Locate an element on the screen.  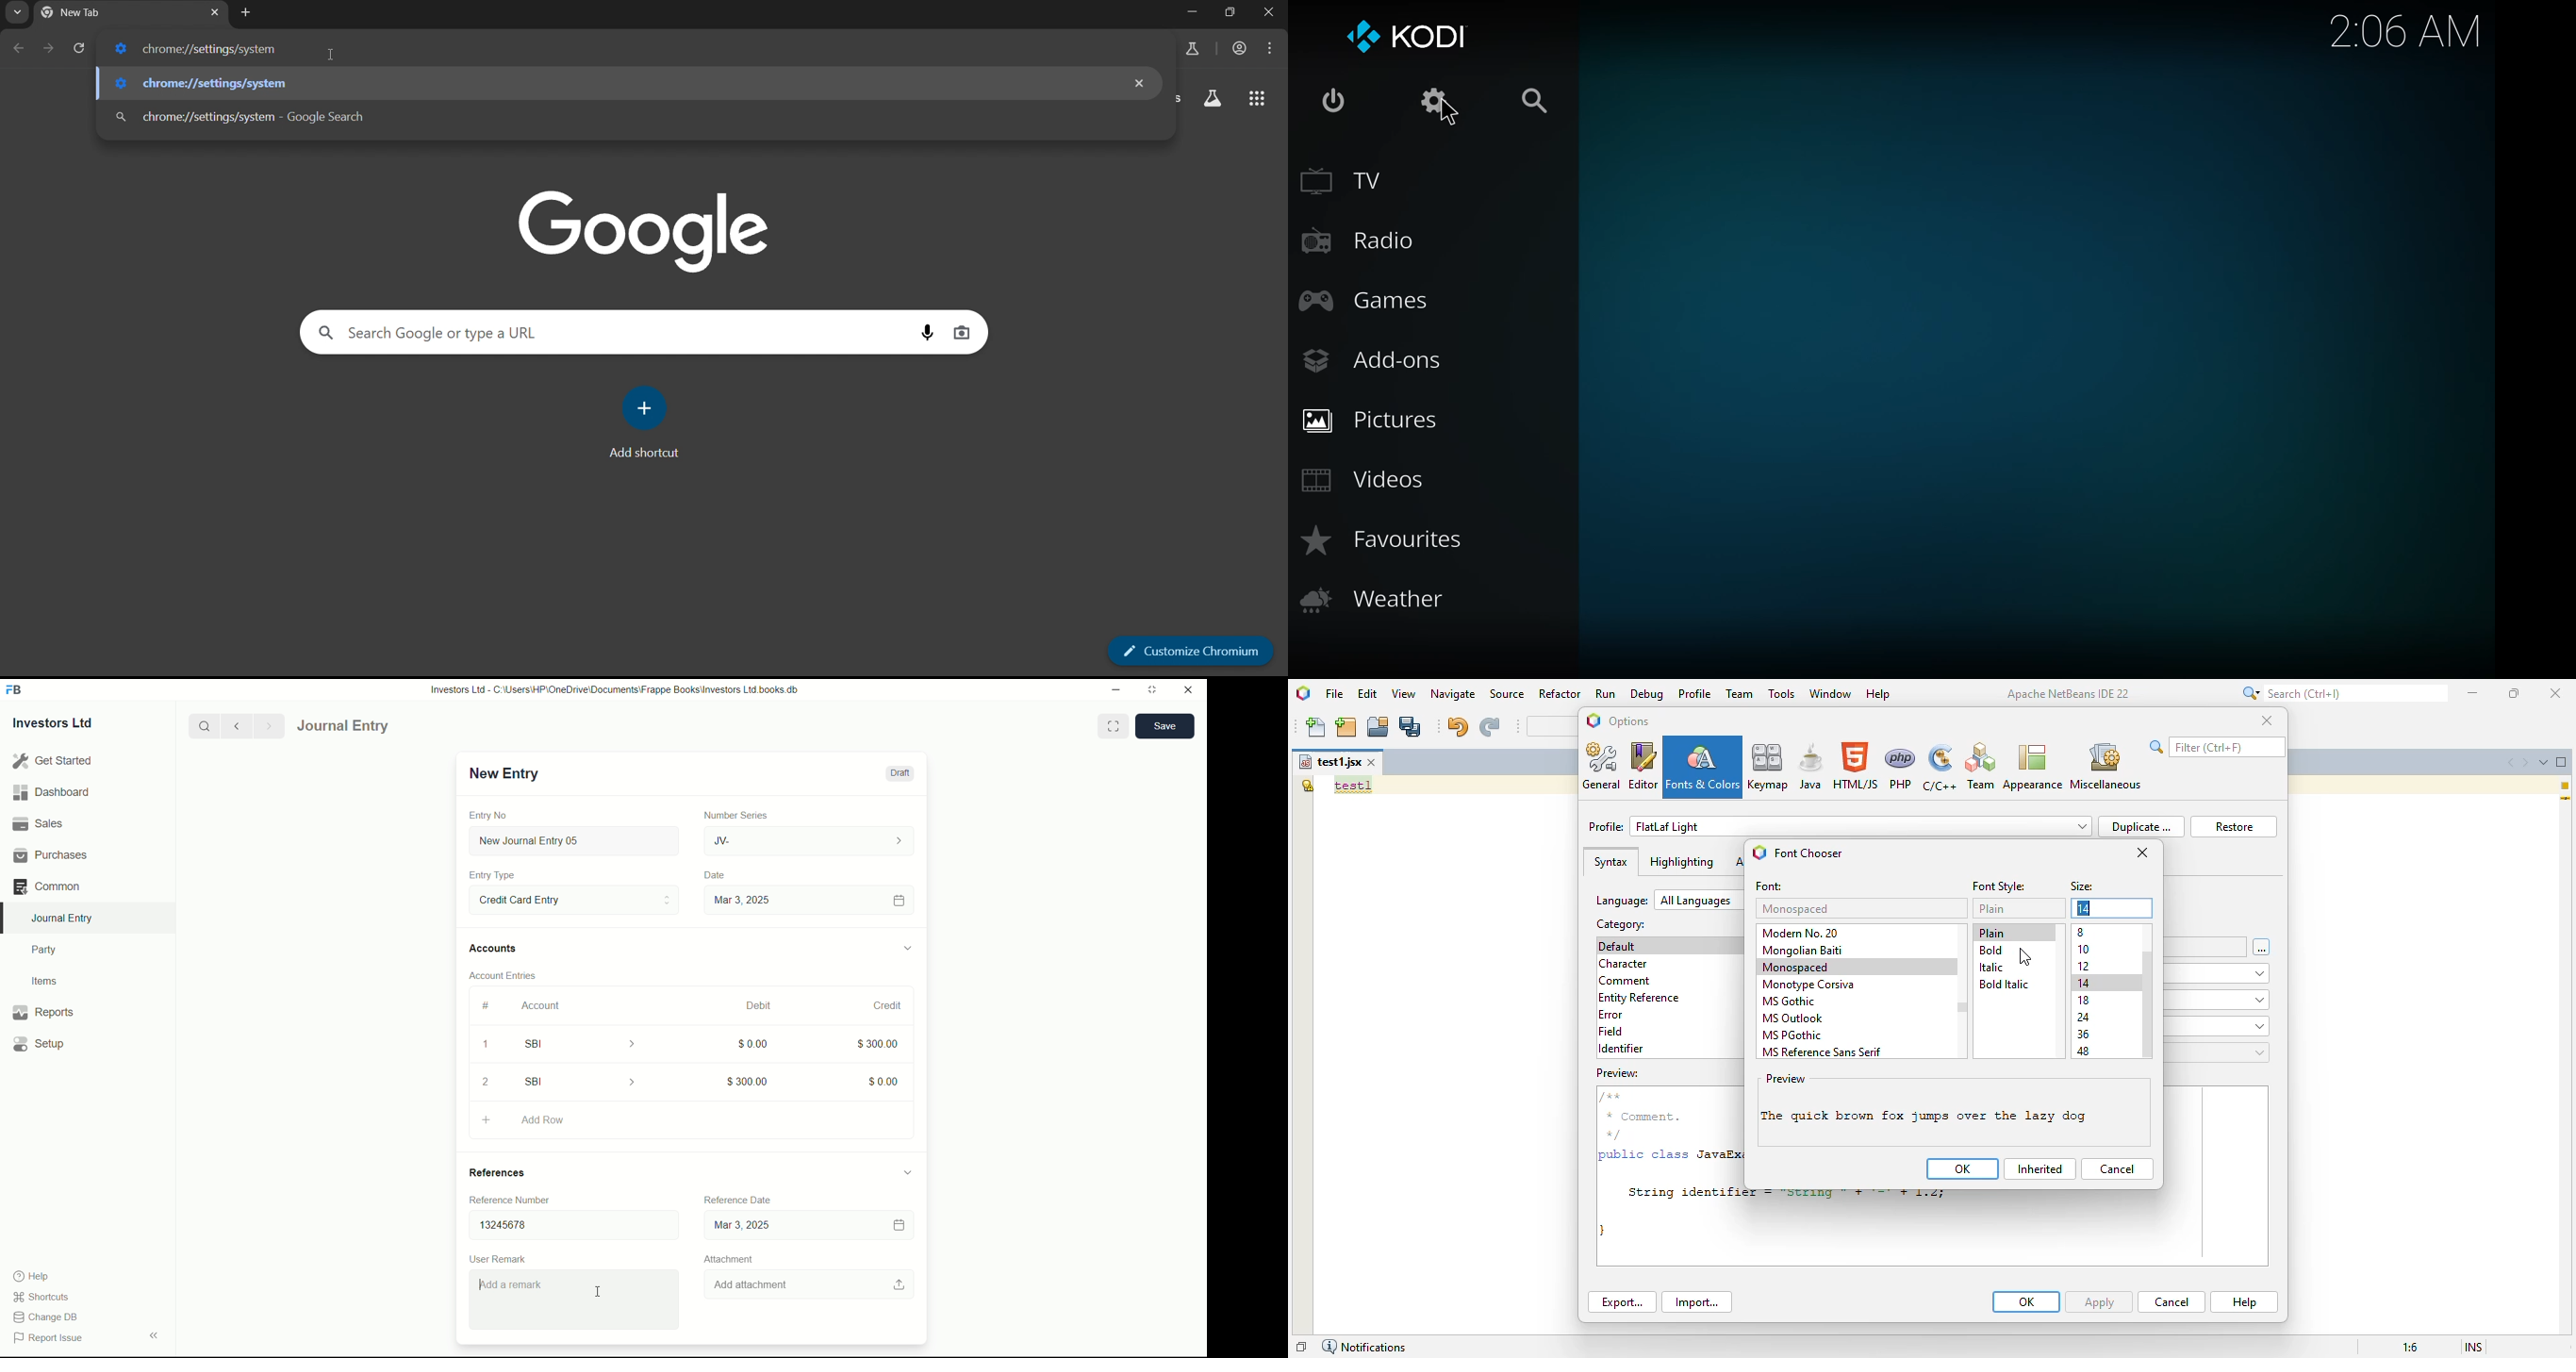
Mar 3, 2025 is located at coordinates (807, 900).